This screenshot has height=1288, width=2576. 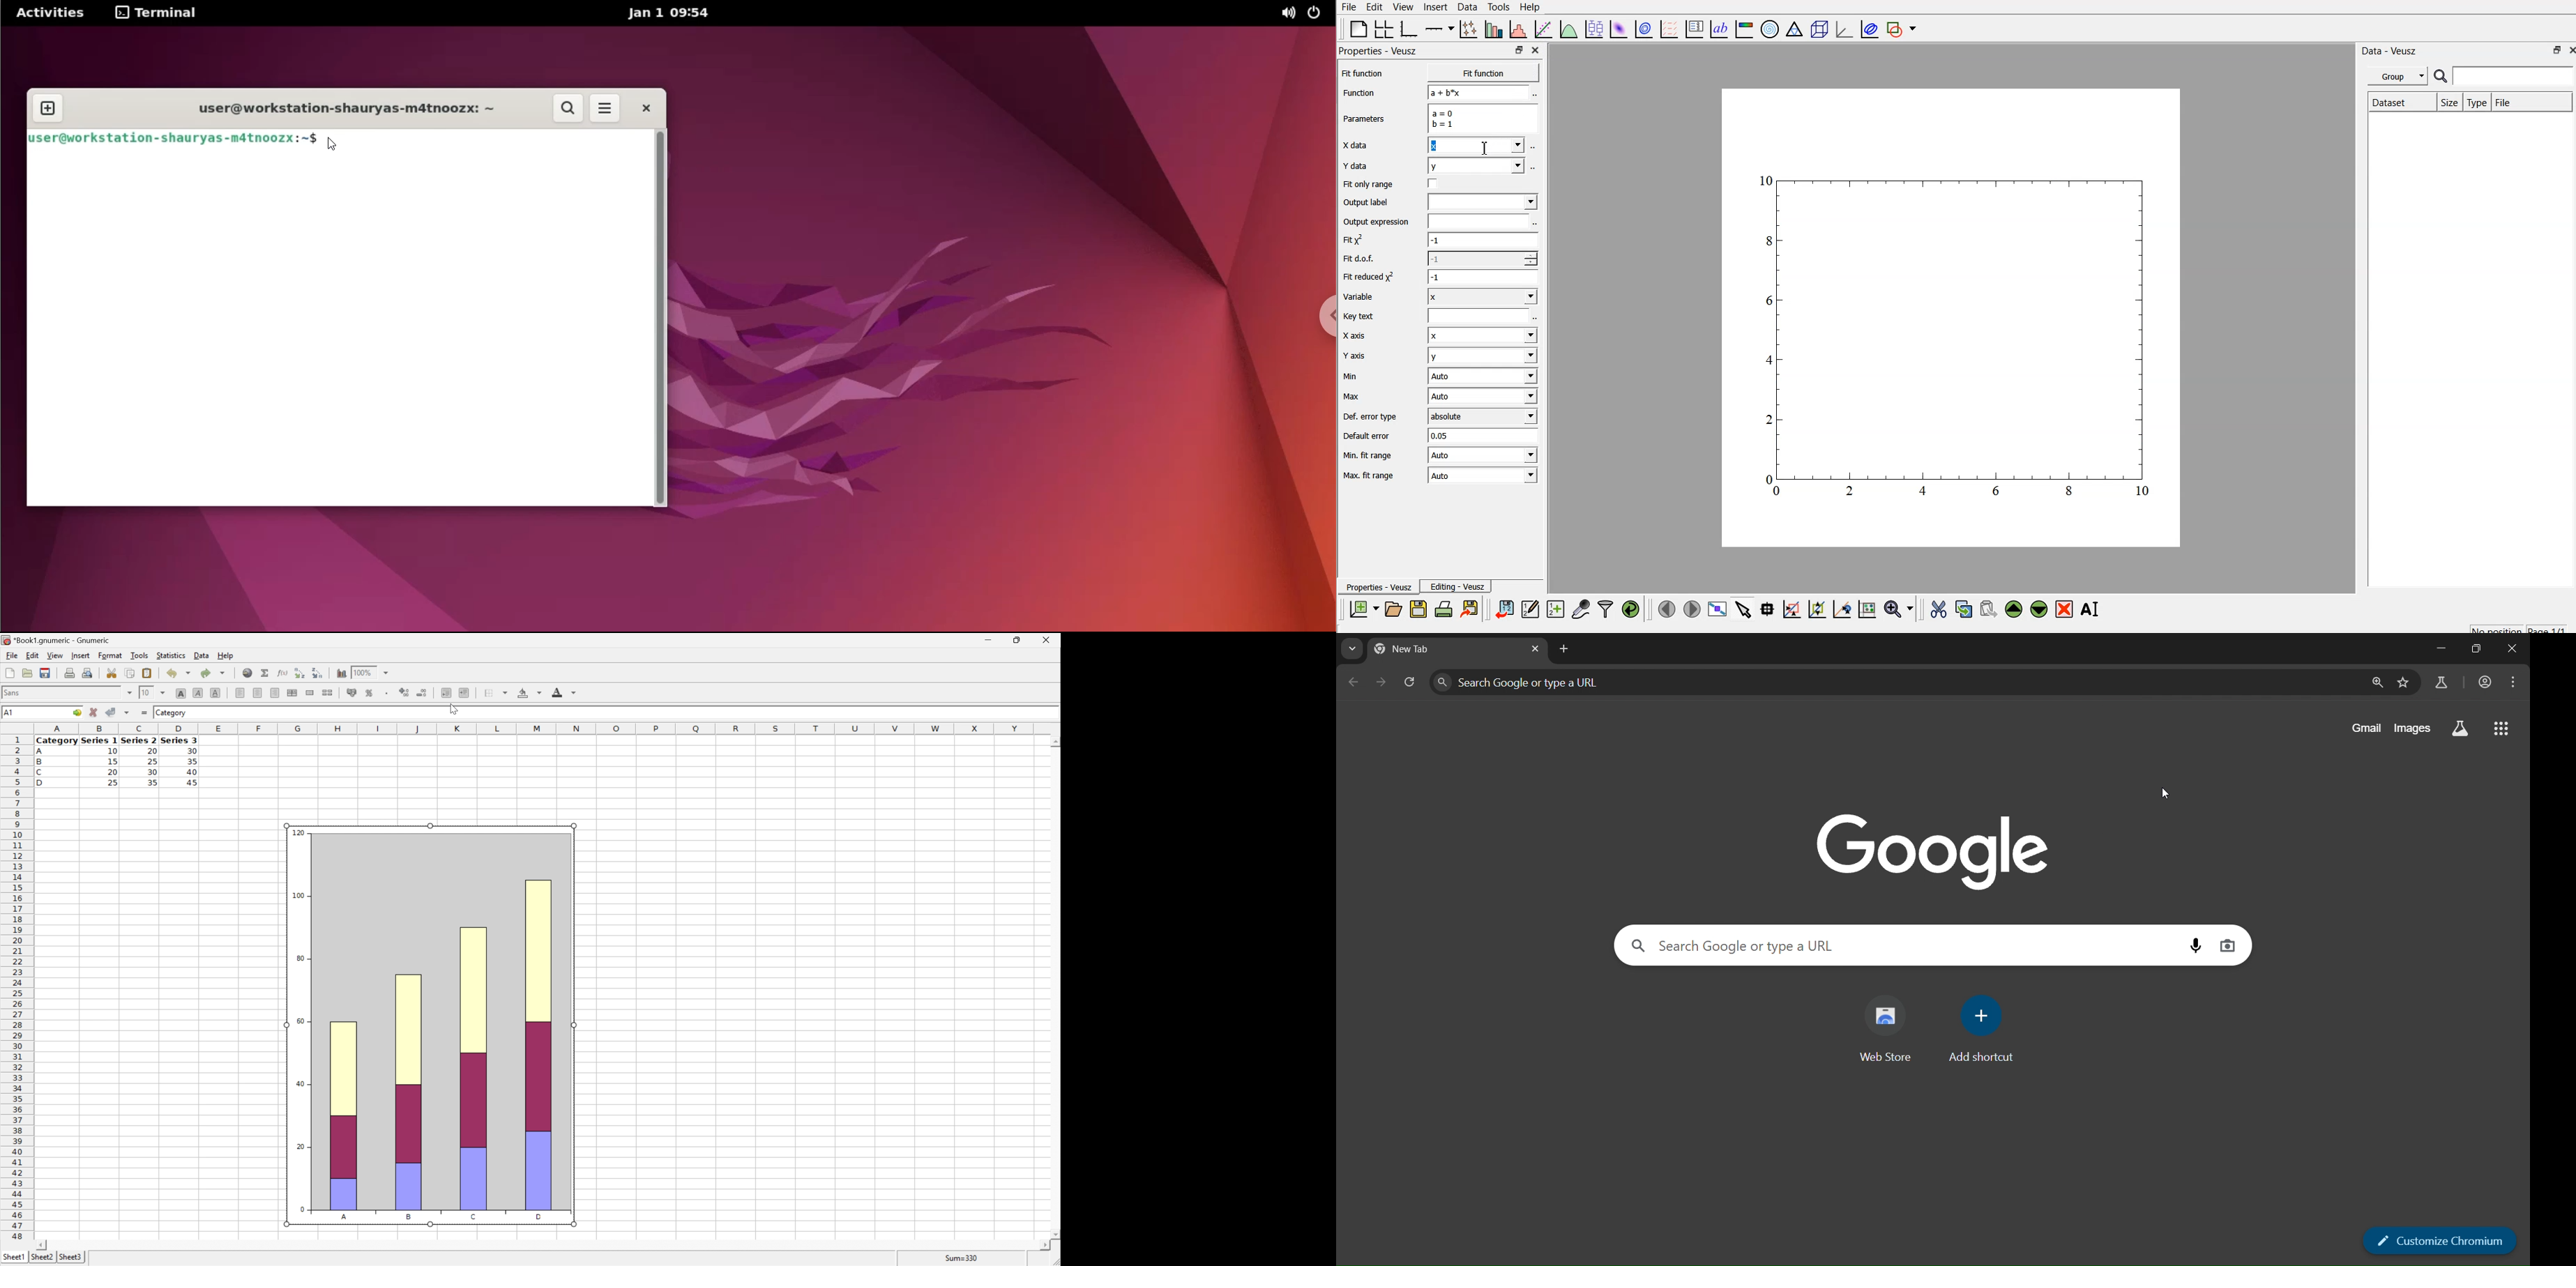 What do you see at coordinates (1493, 29) in the screenshot?
I see `plot bar charts` at bounding box center [1493, 29].